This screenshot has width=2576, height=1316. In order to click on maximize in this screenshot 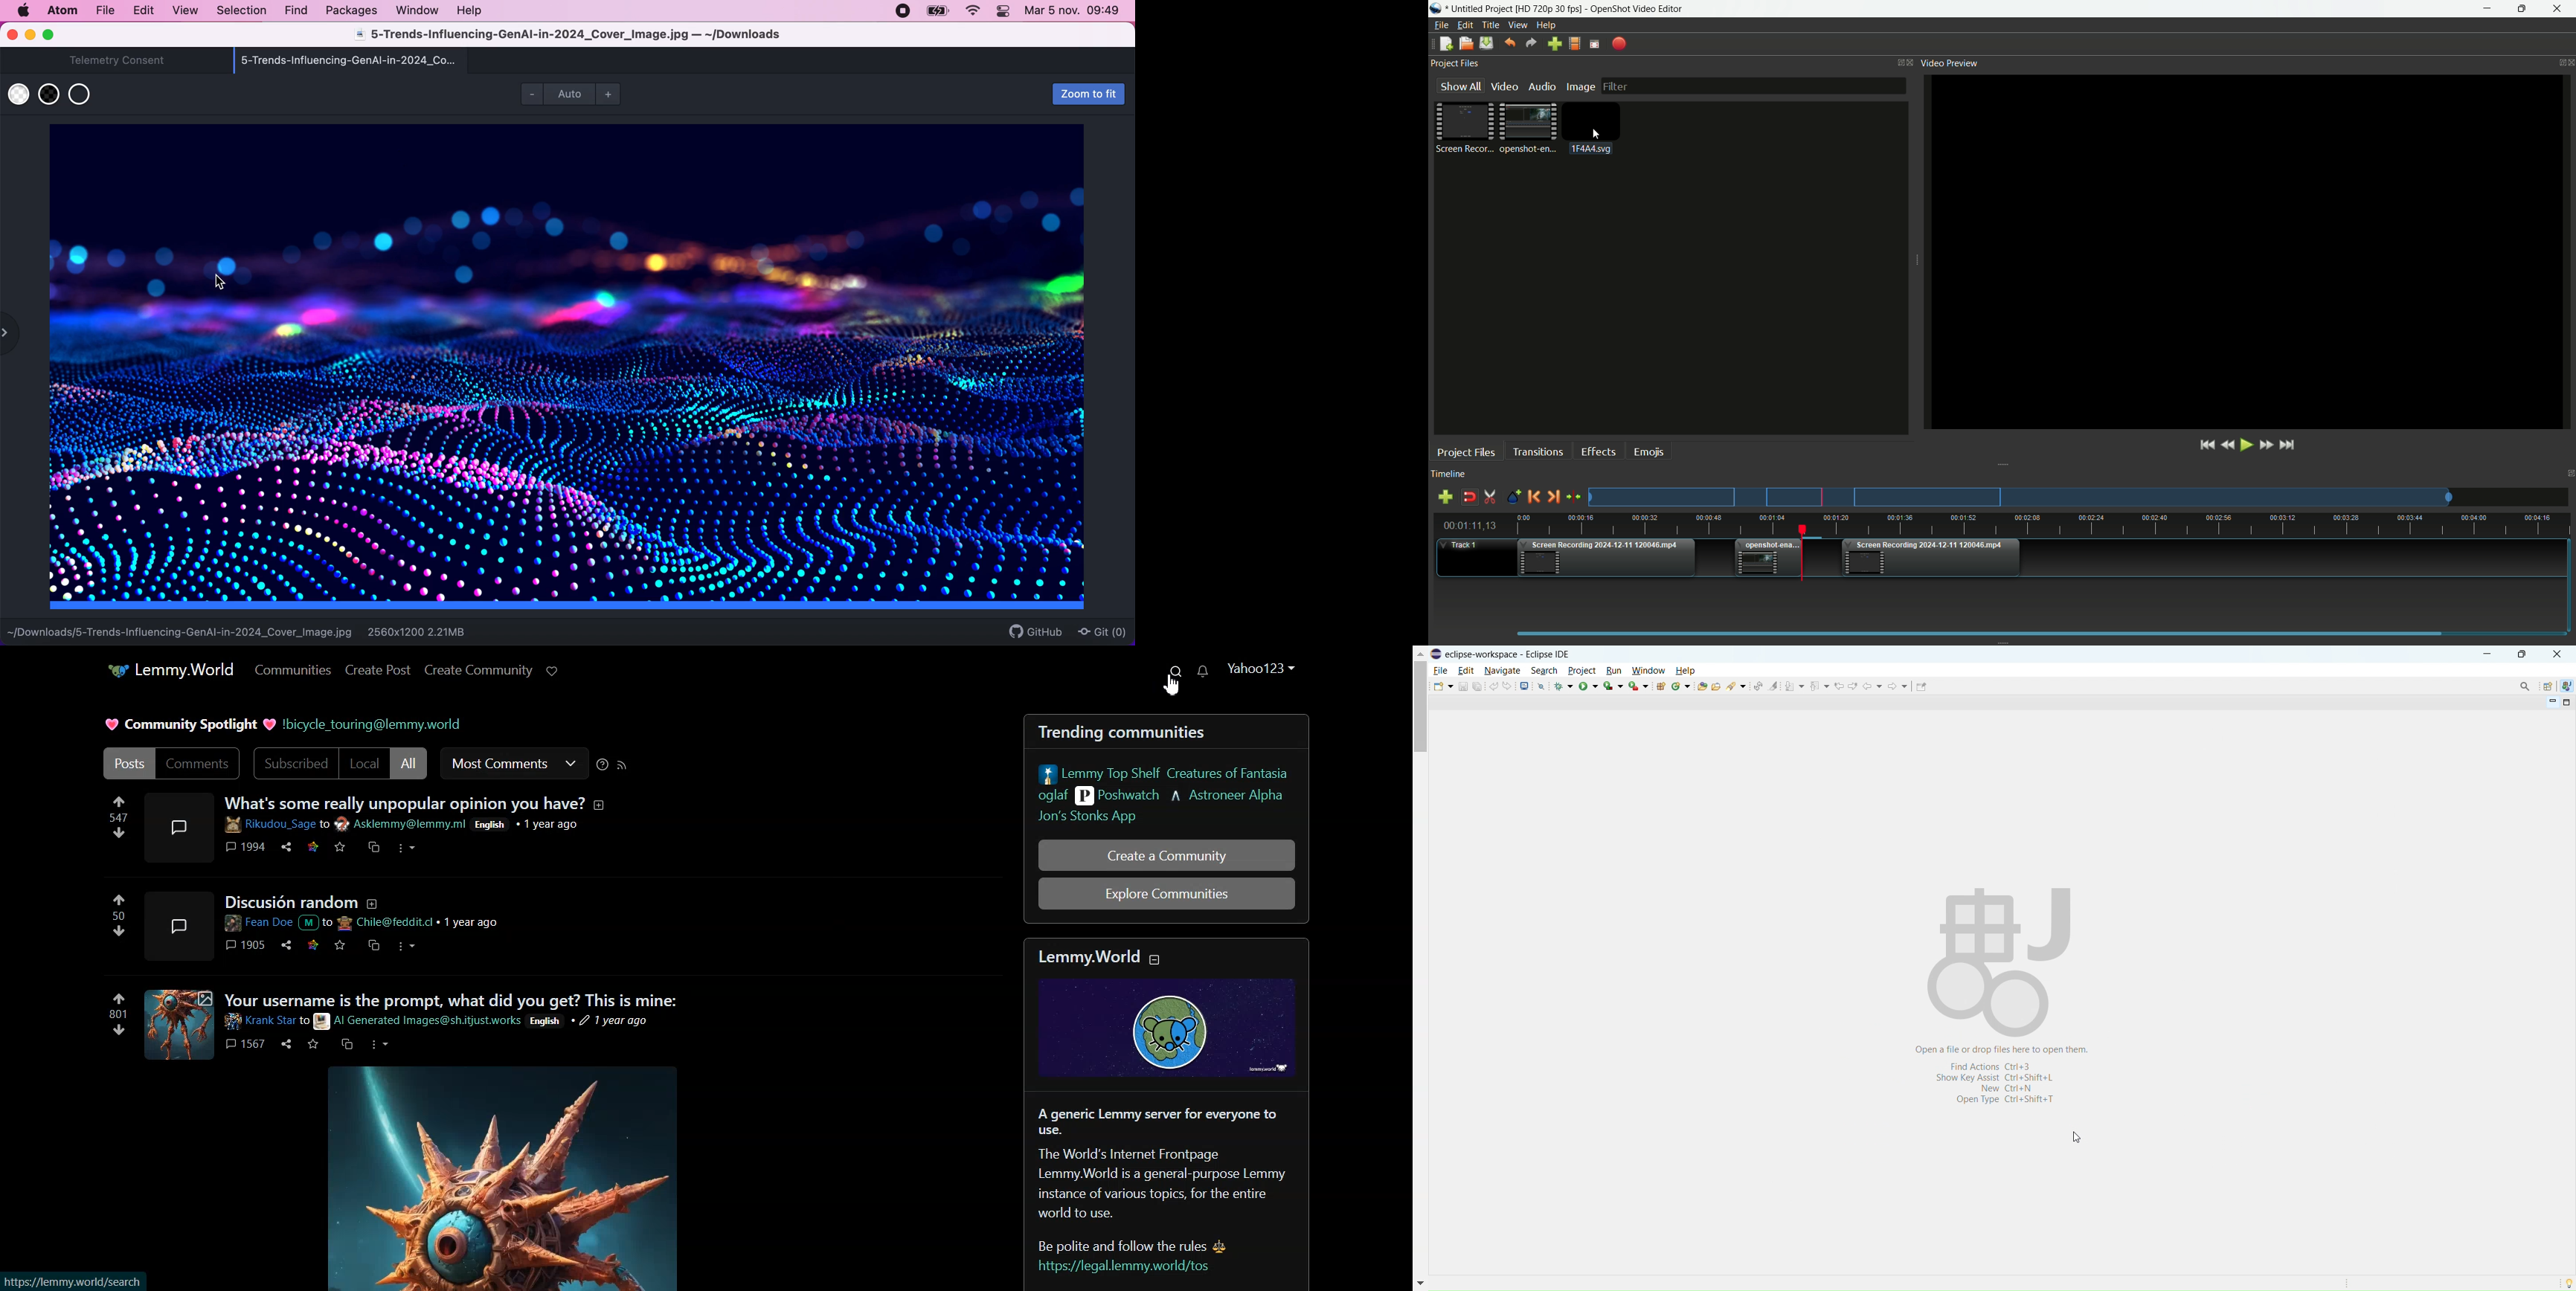, I will do `click(2522, 9)`.